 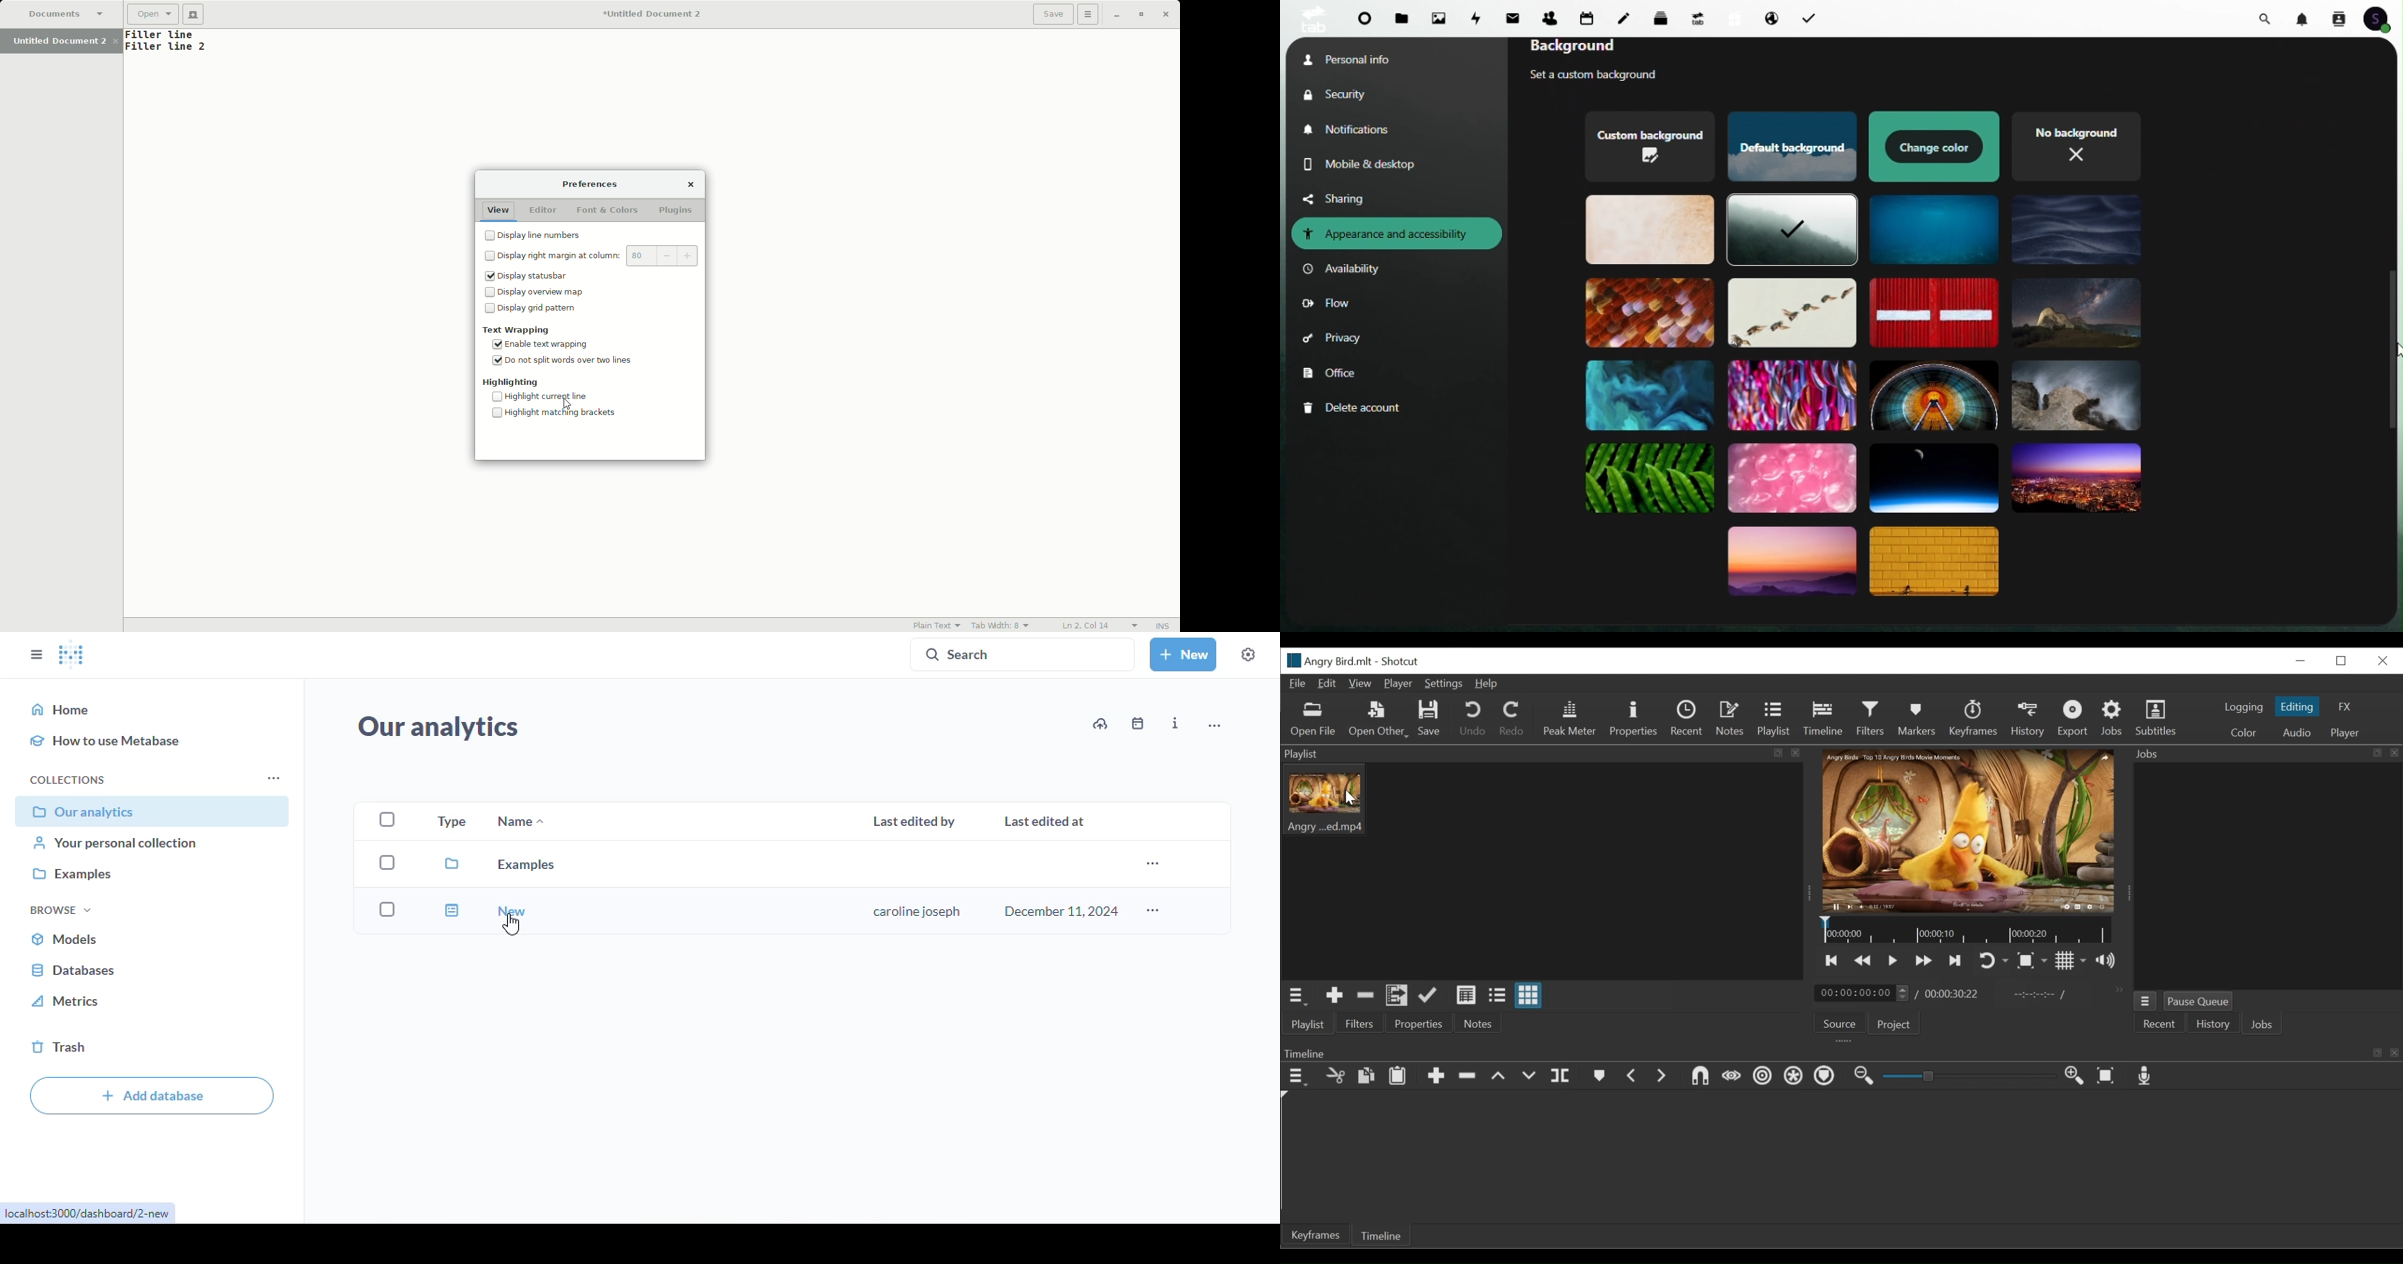 I want to click on Zoom timeline out, so click(x=1865, y=1077).